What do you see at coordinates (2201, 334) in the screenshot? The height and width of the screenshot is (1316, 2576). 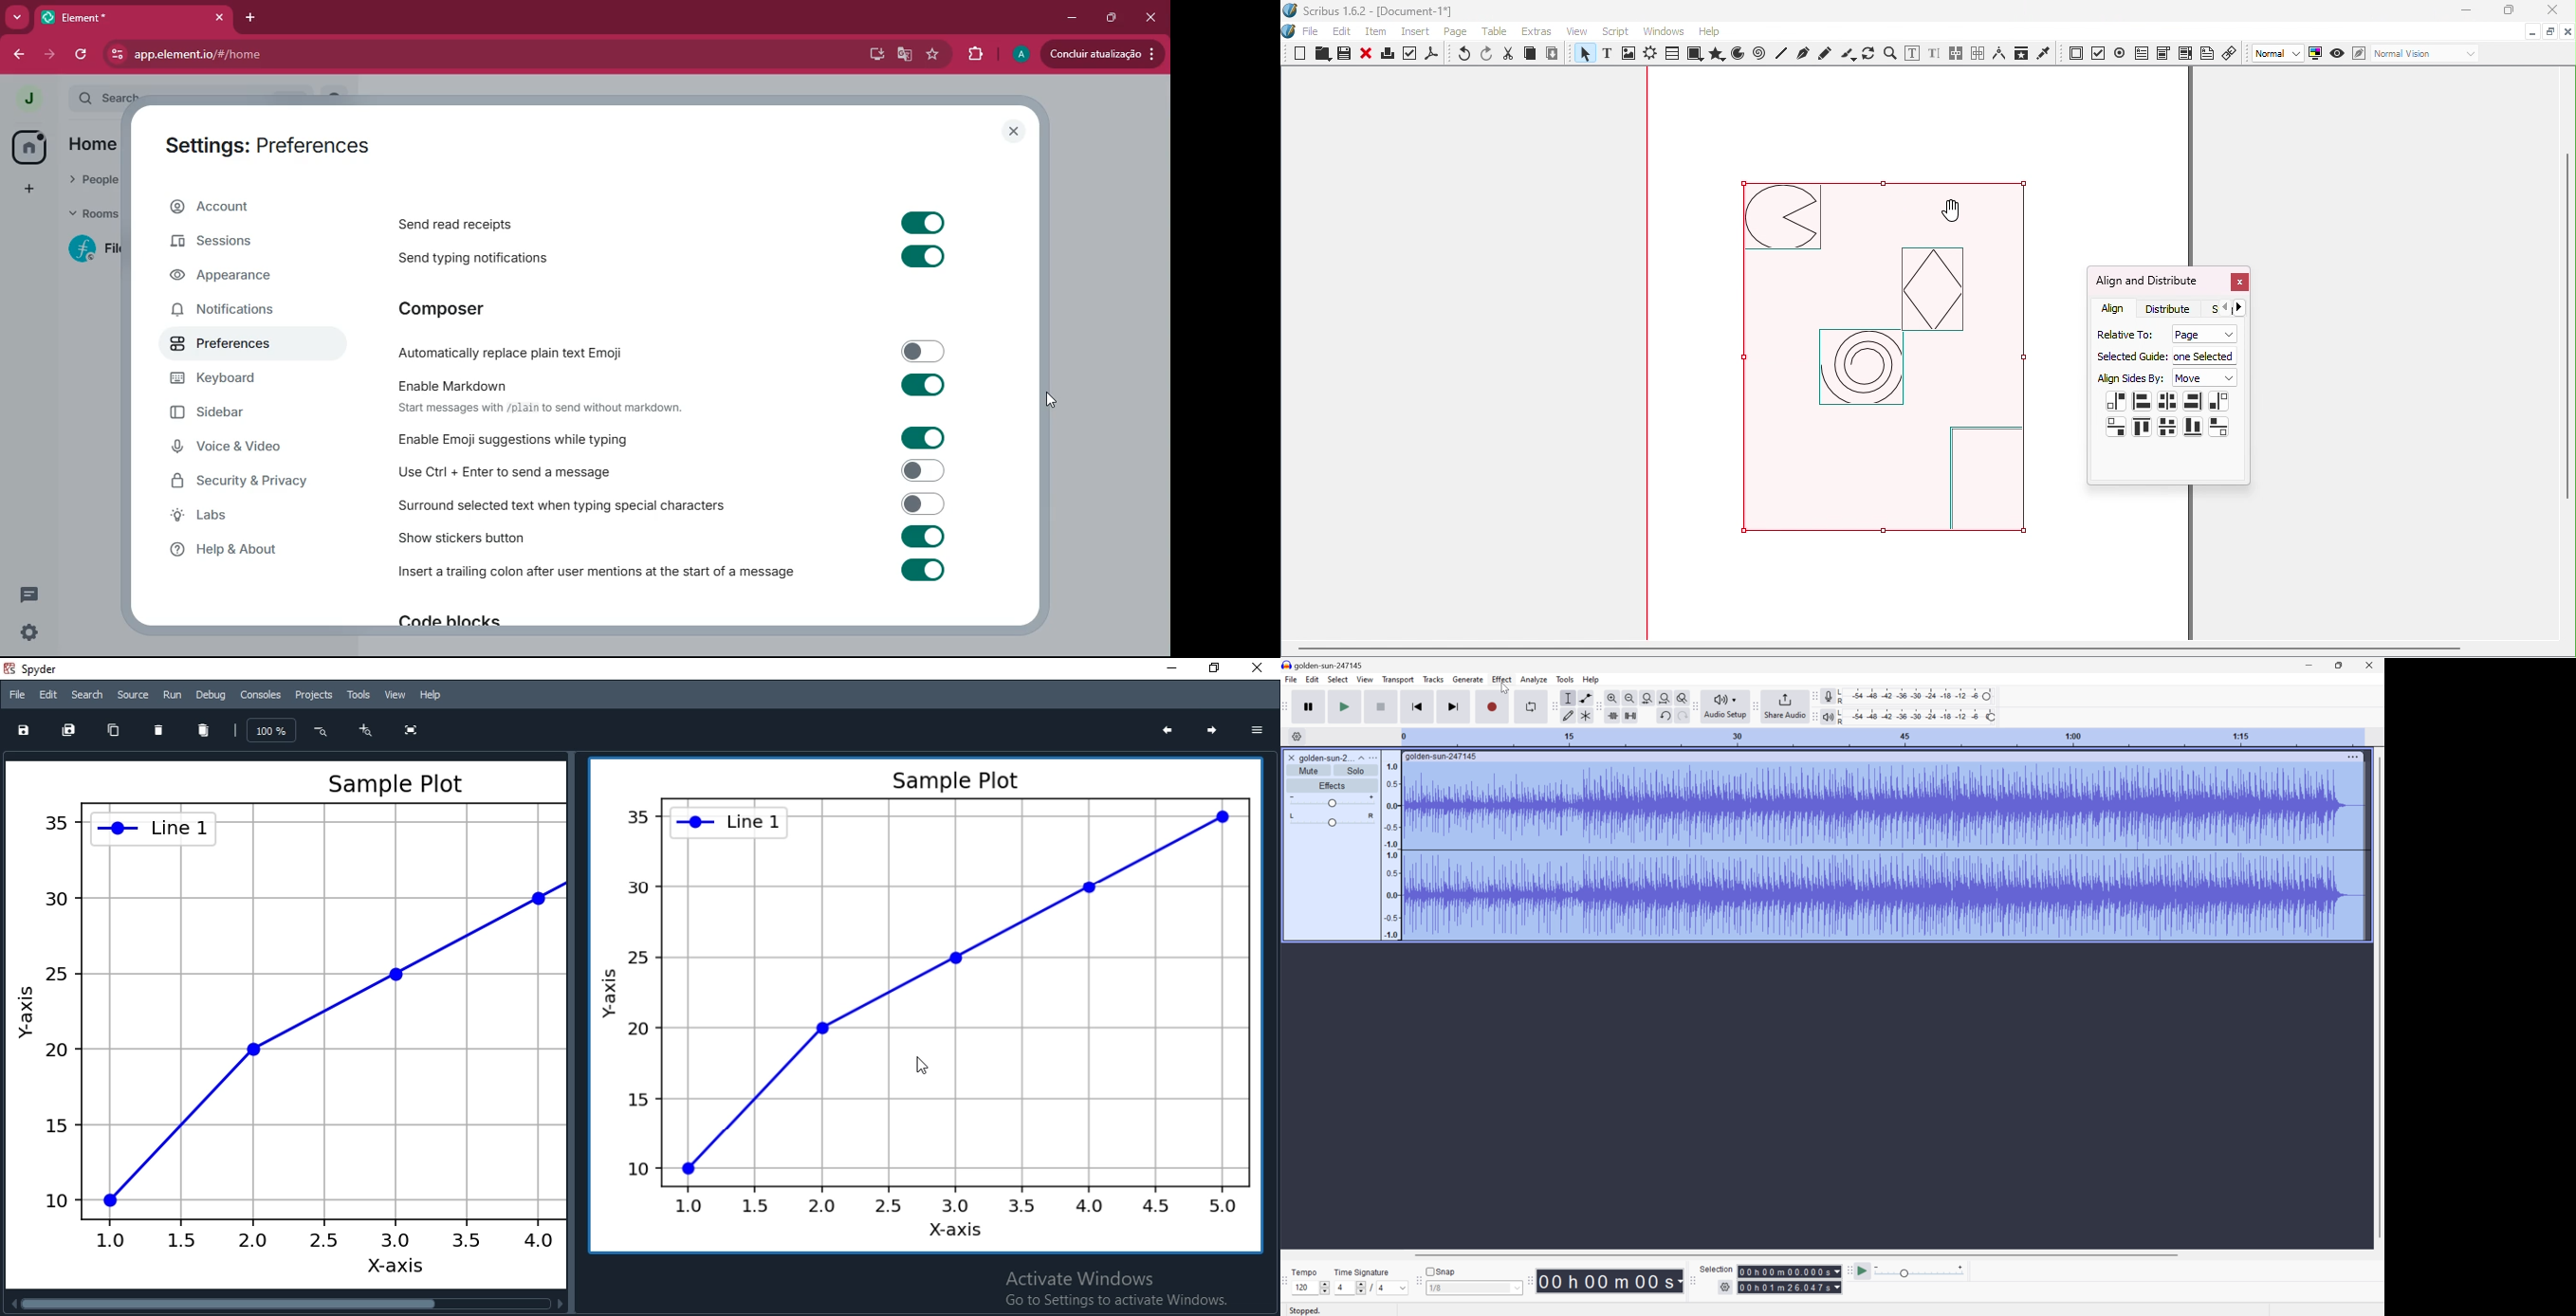 I see `Page` at bounding box center [2201, 334].